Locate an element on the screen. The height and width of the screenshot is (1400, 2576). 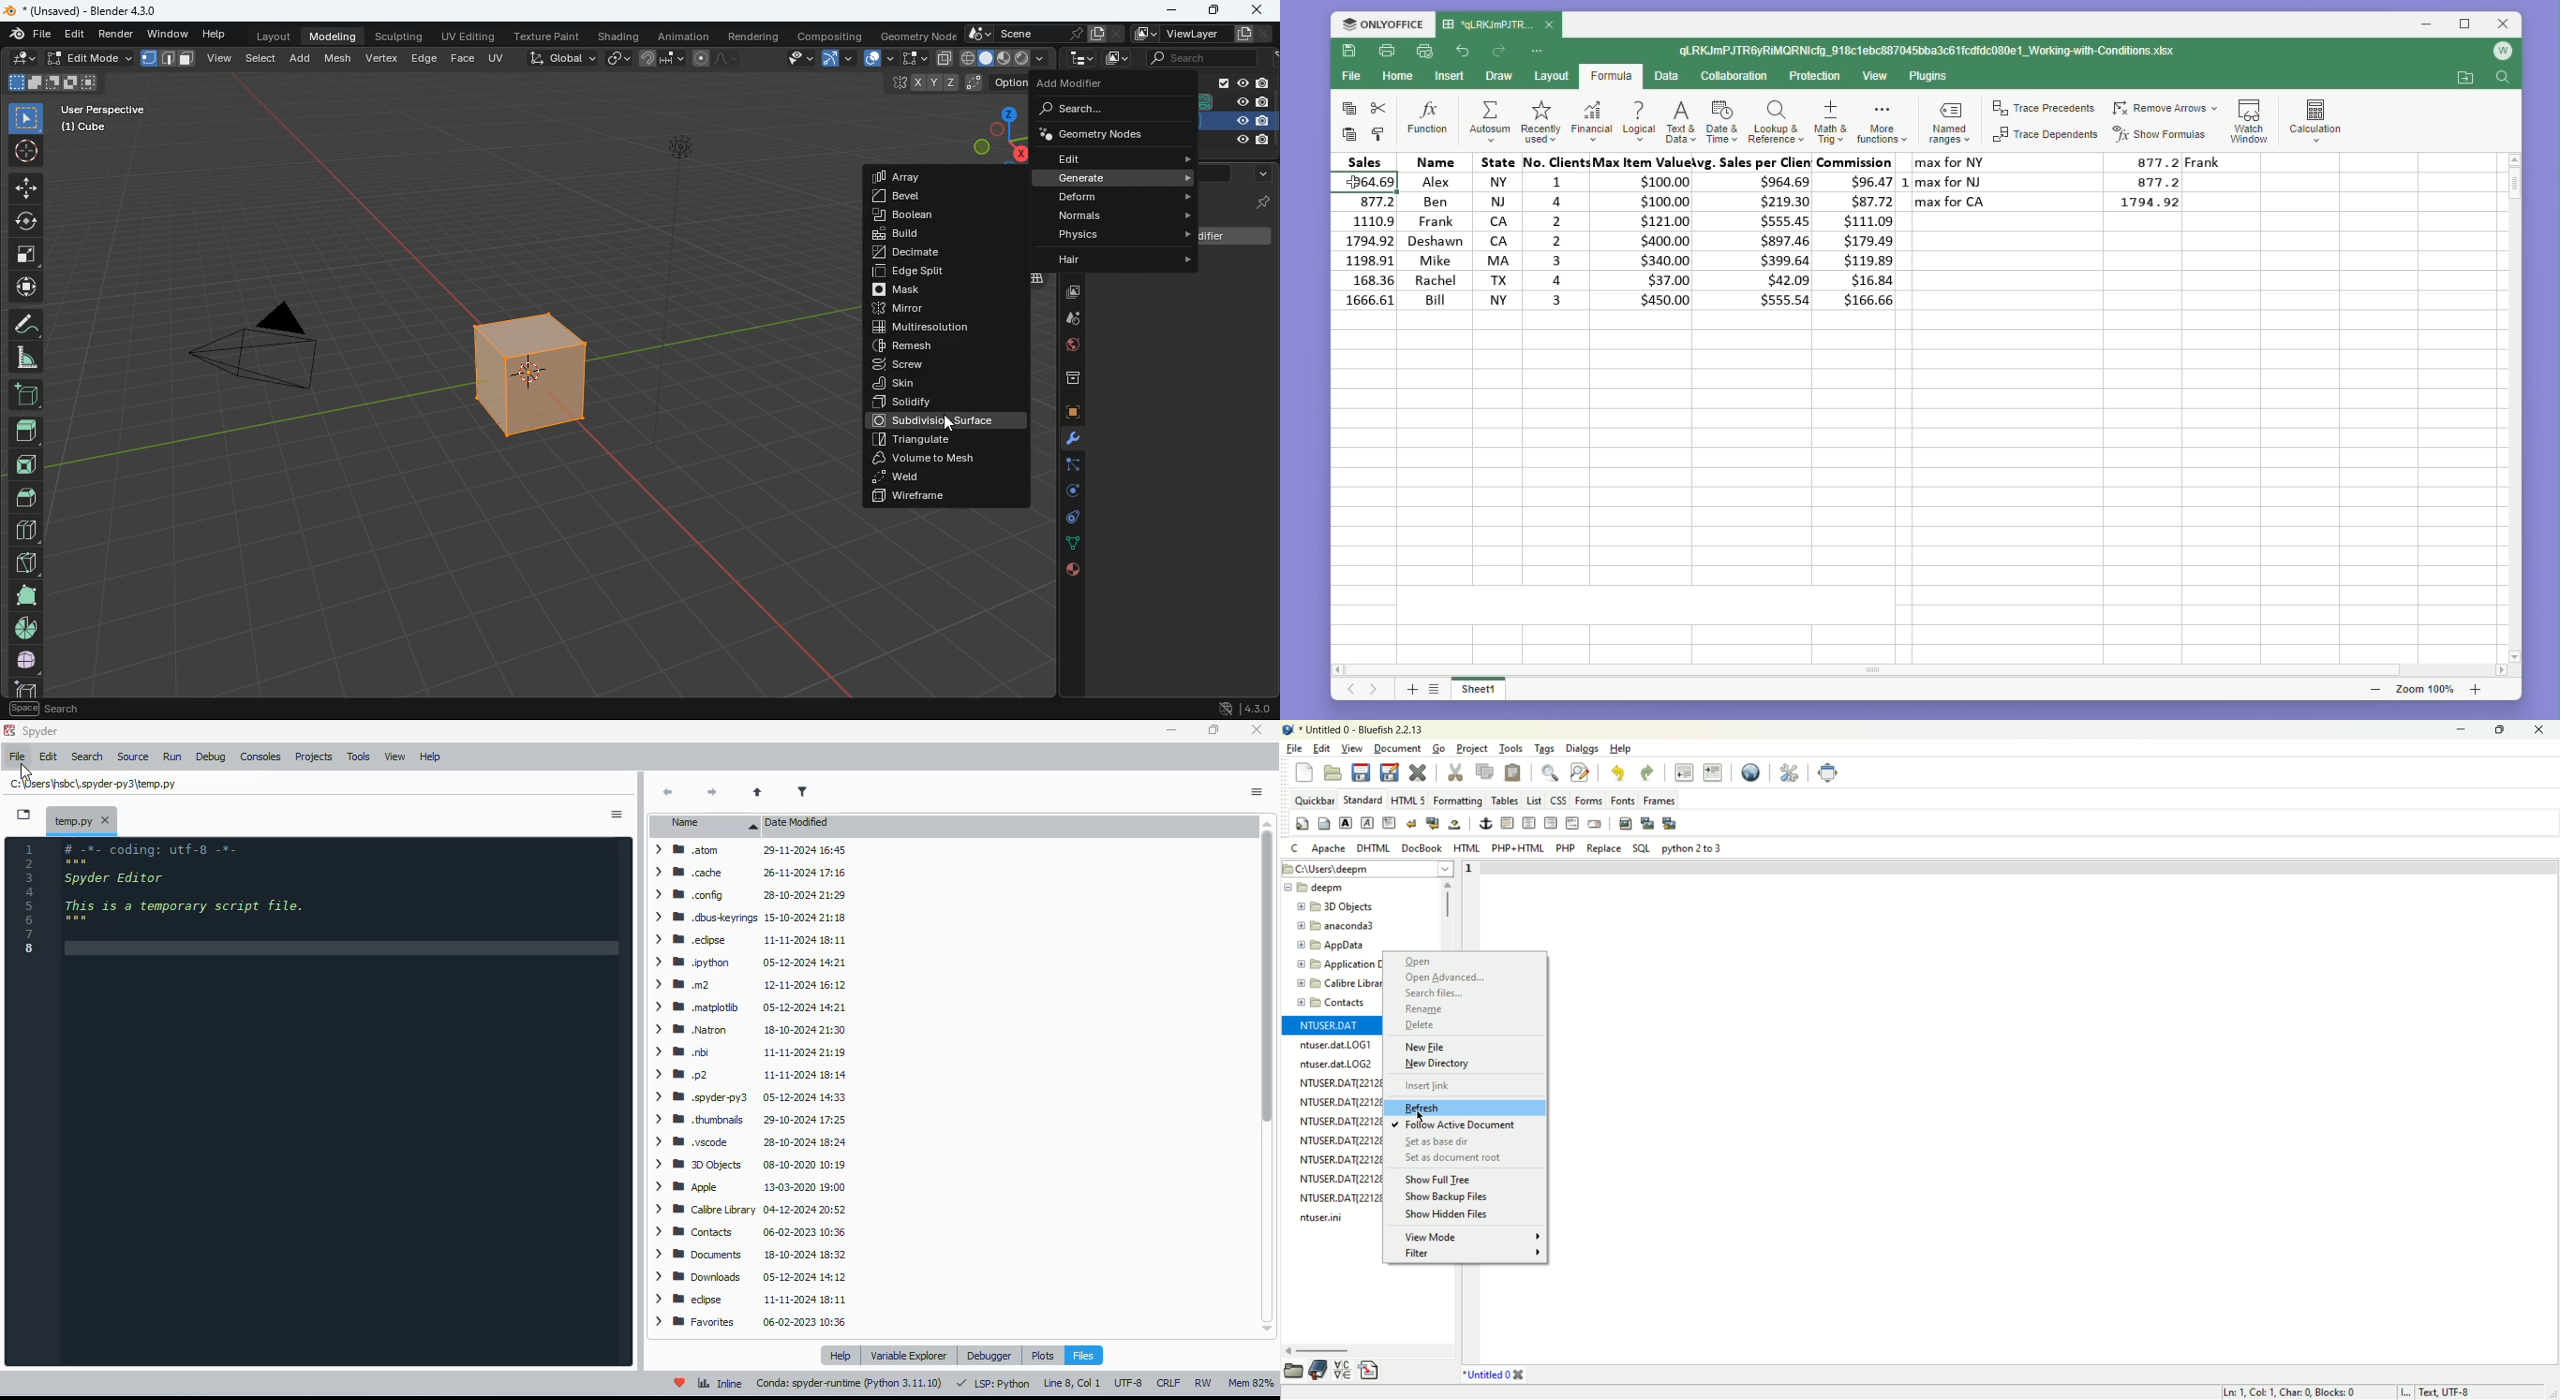
Watch window is located at coordinates (2250, 118).